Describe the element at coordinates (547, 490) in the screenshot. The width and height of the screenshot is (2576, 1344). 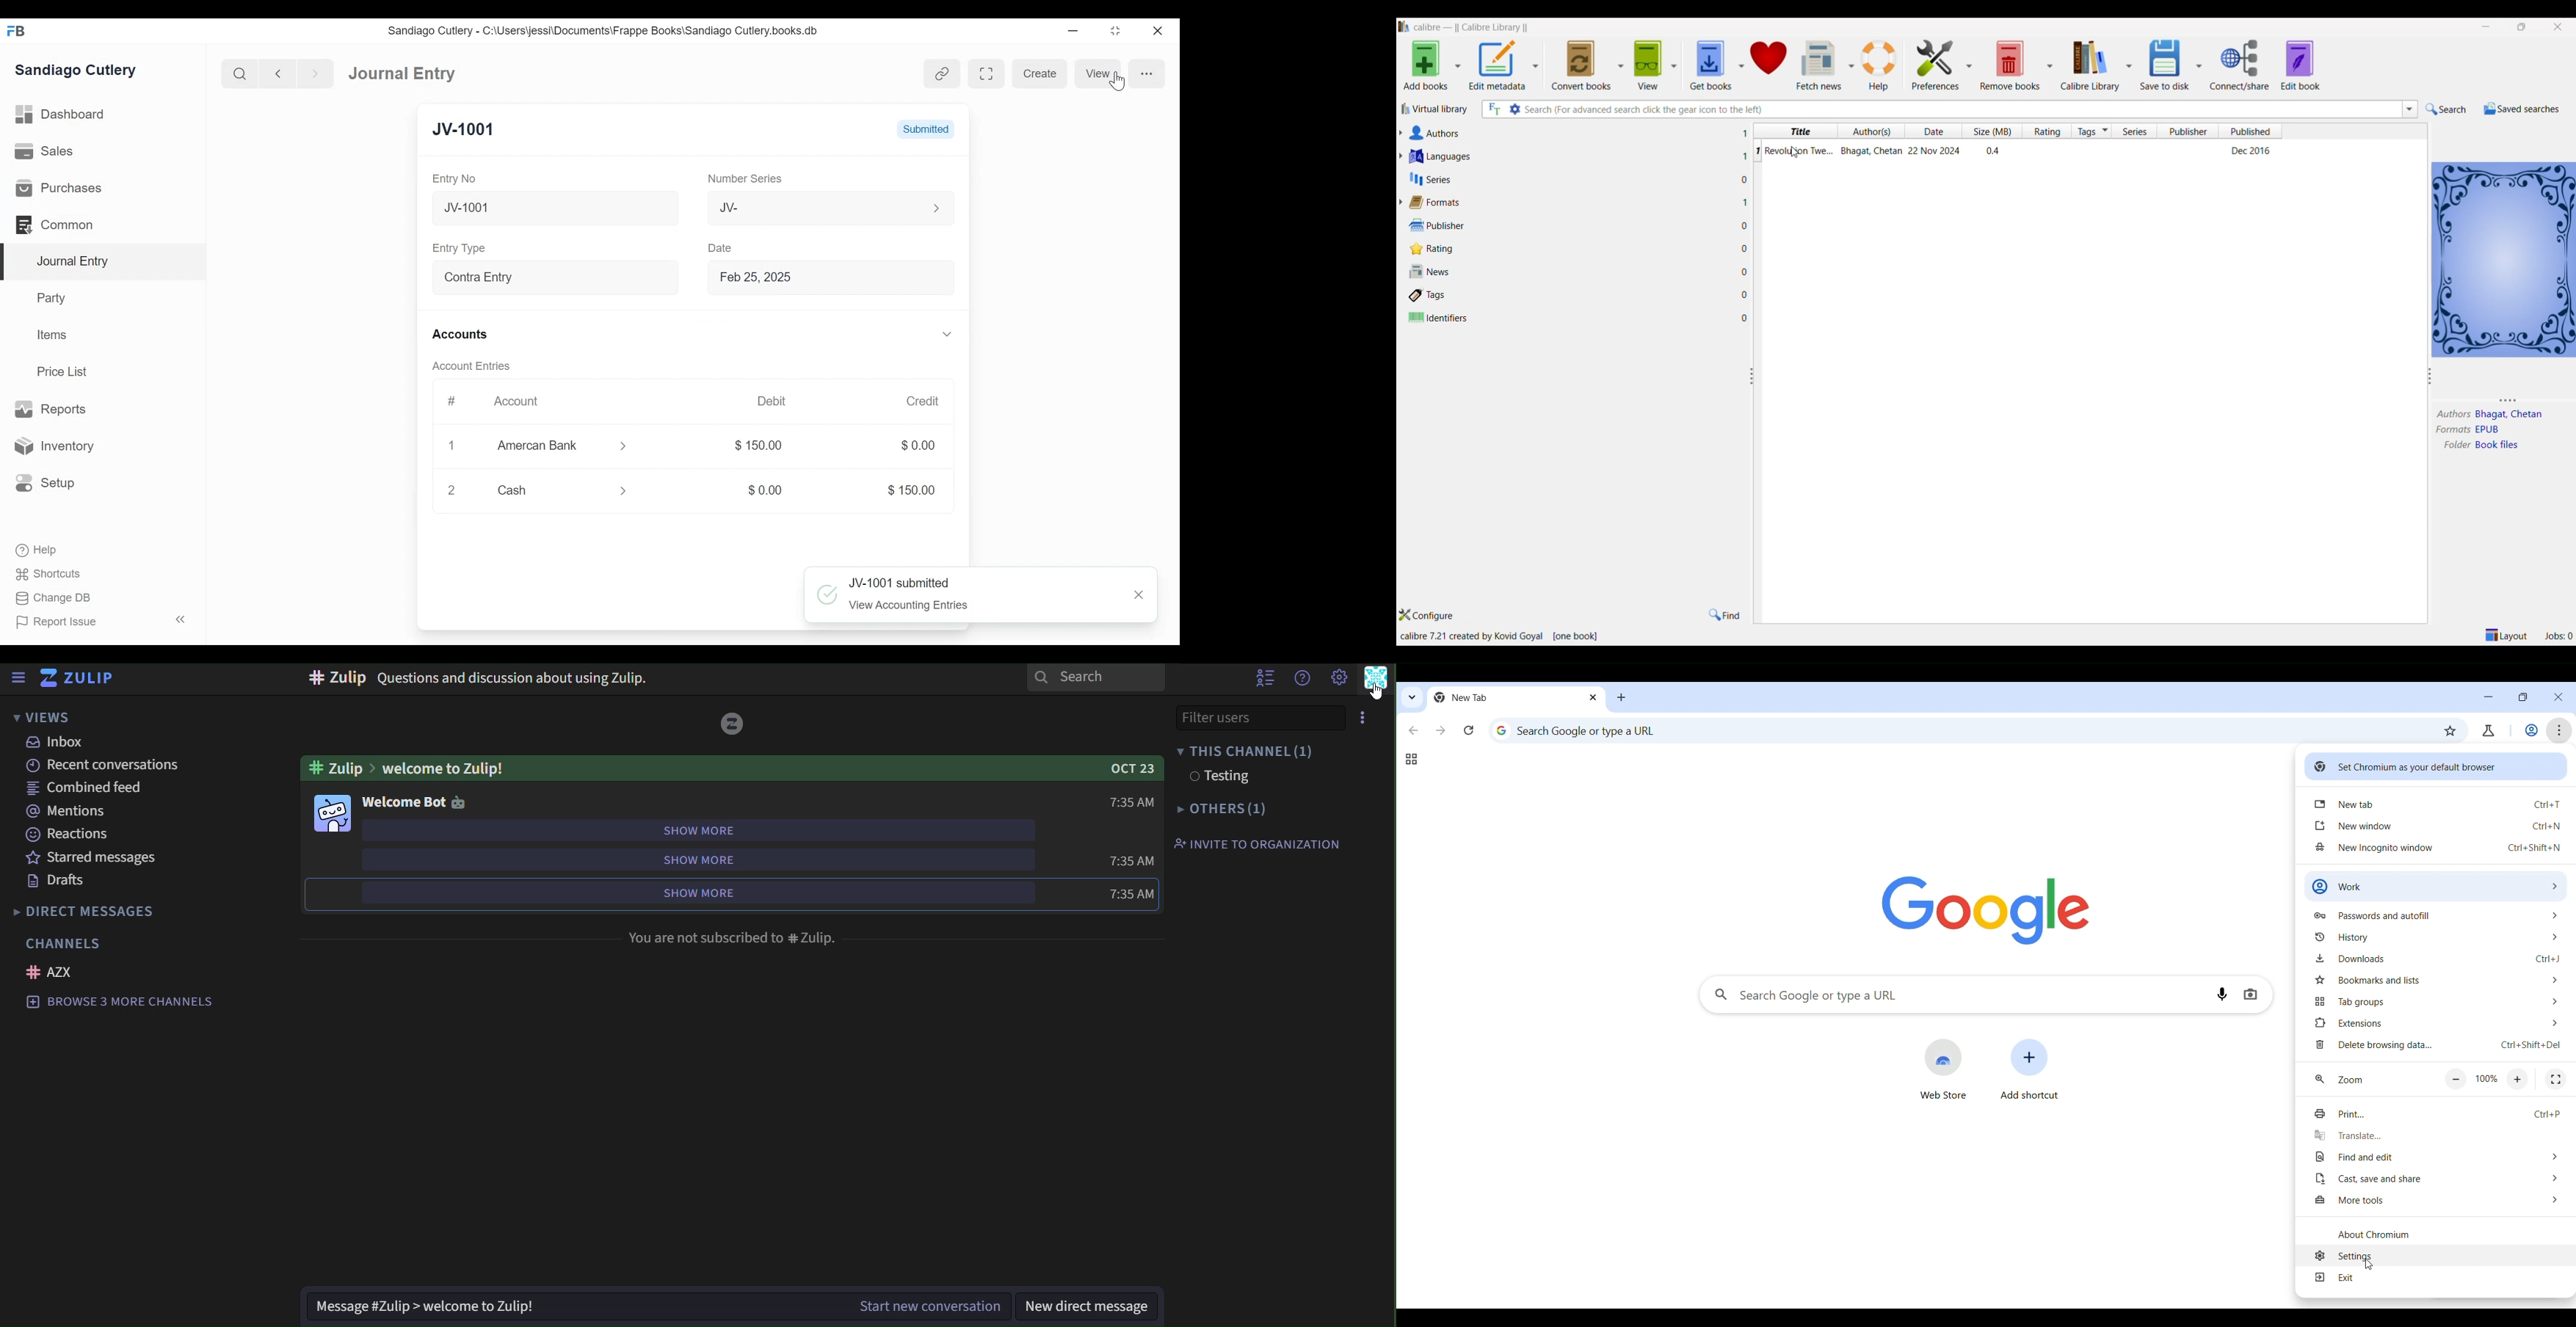
I see `Cash` at that location.